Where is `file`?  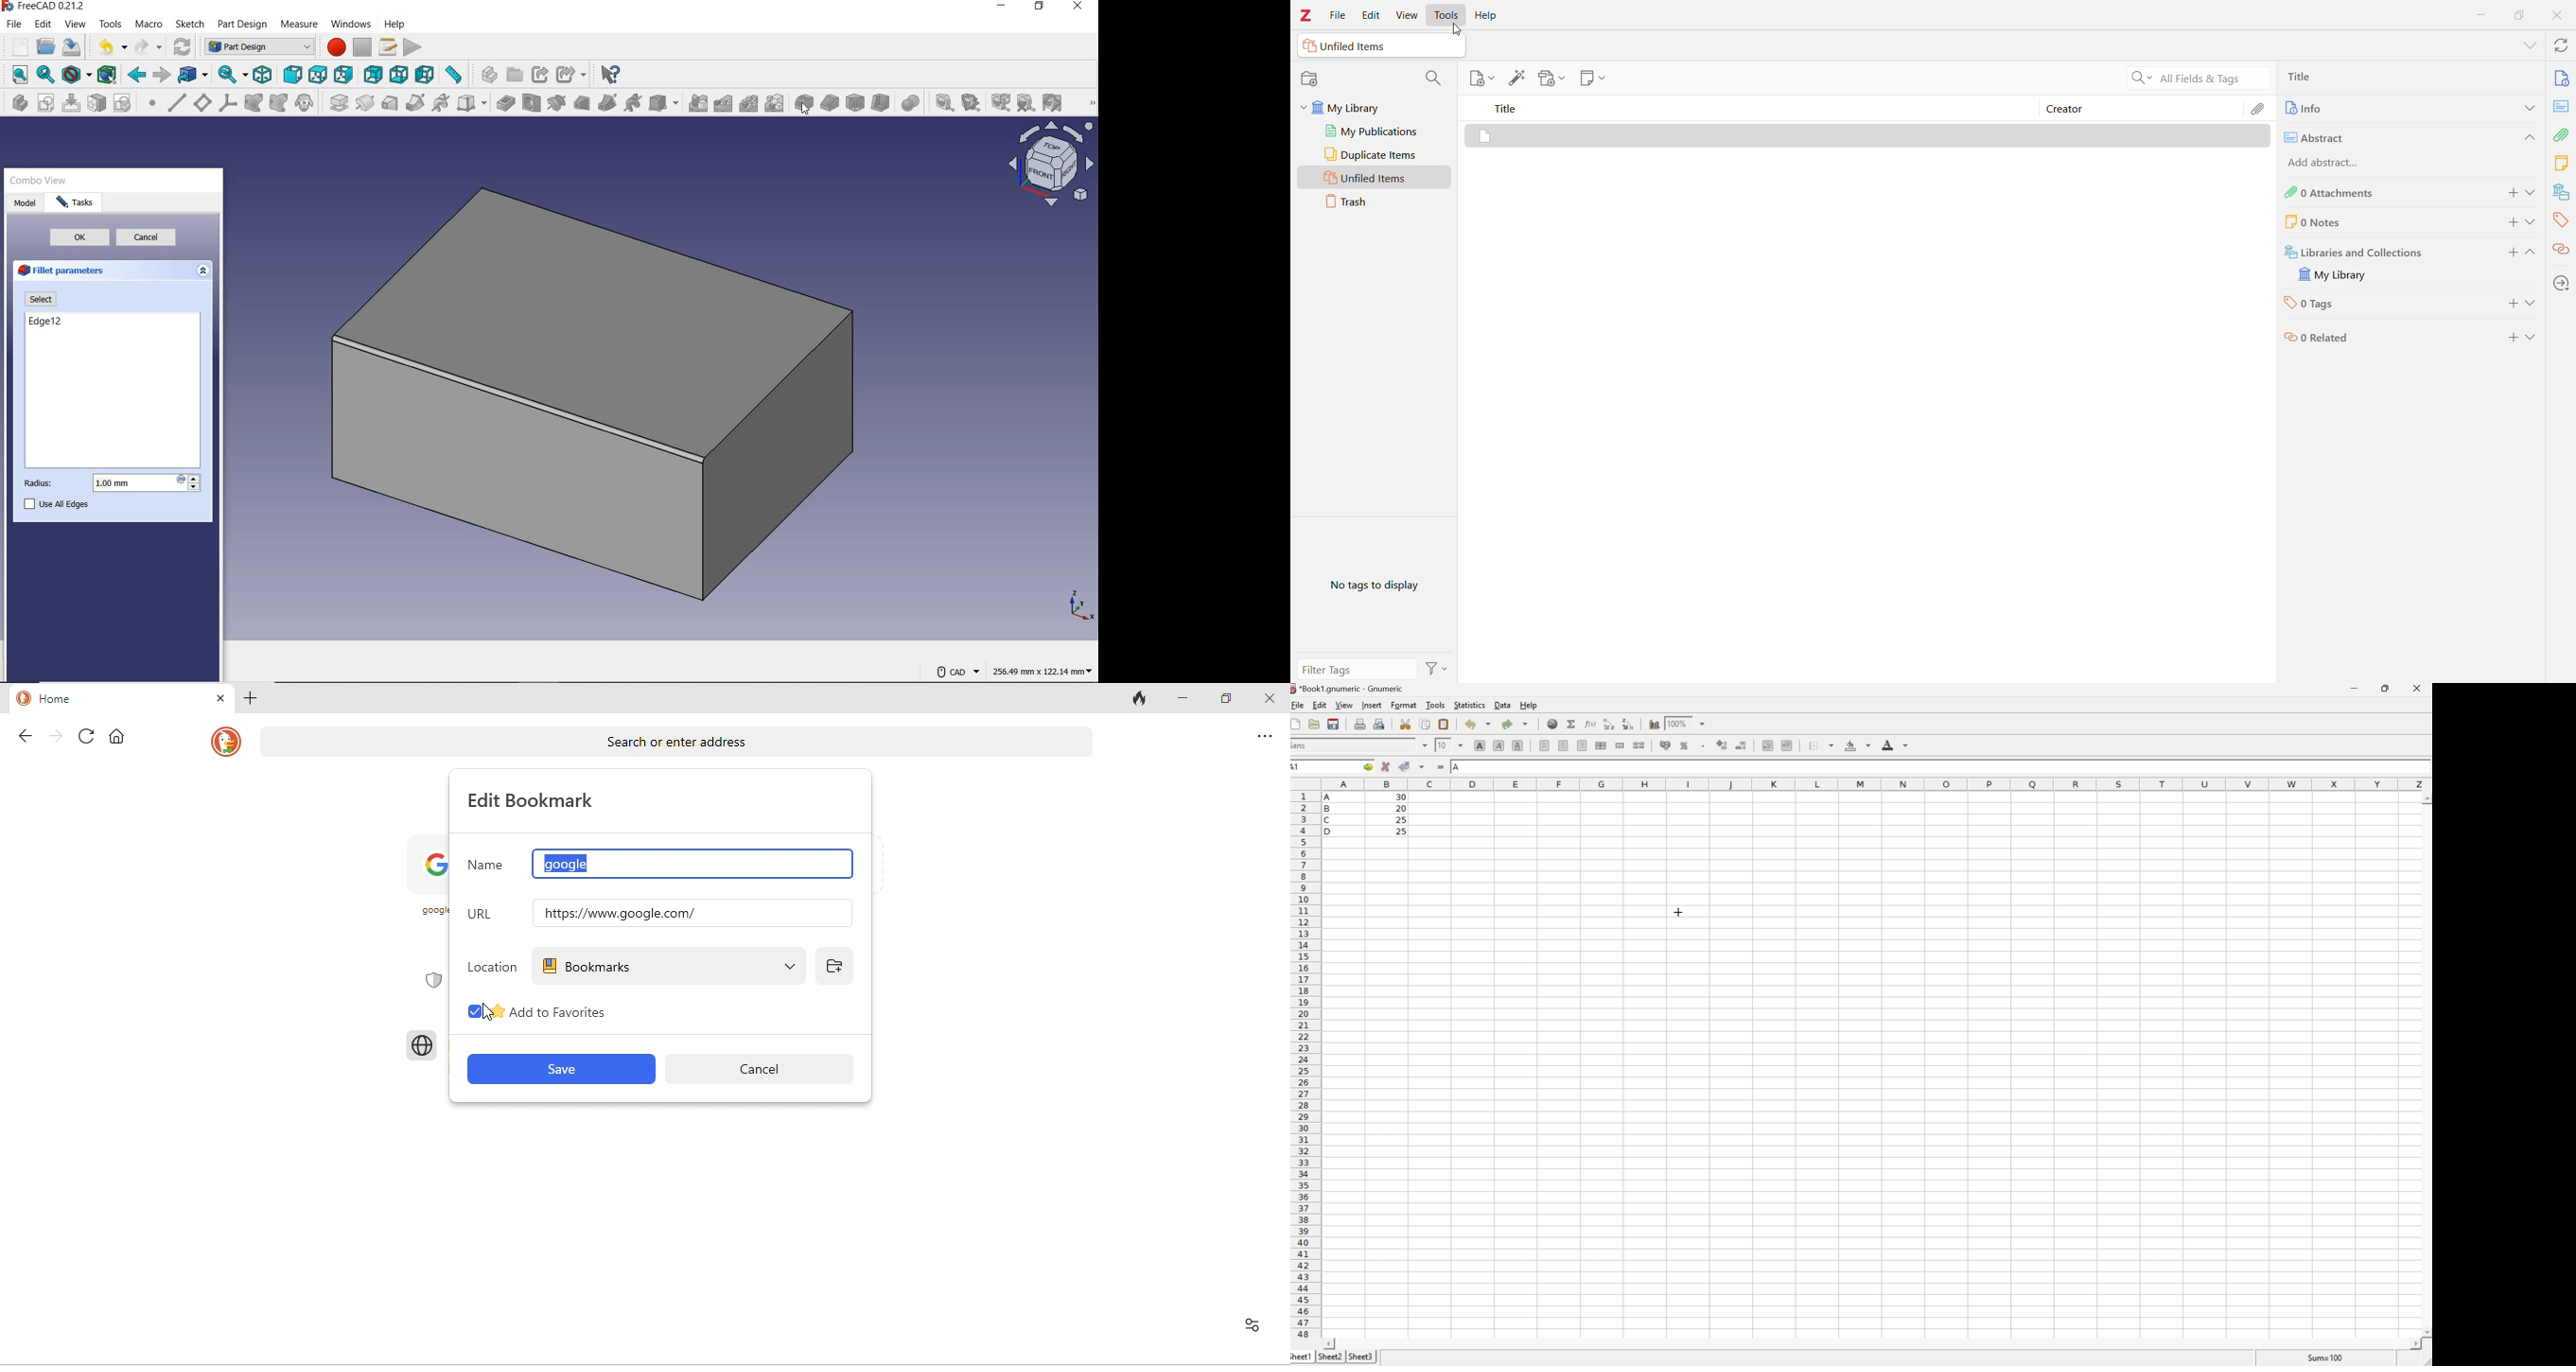 file is located at coordinates (15, 25).